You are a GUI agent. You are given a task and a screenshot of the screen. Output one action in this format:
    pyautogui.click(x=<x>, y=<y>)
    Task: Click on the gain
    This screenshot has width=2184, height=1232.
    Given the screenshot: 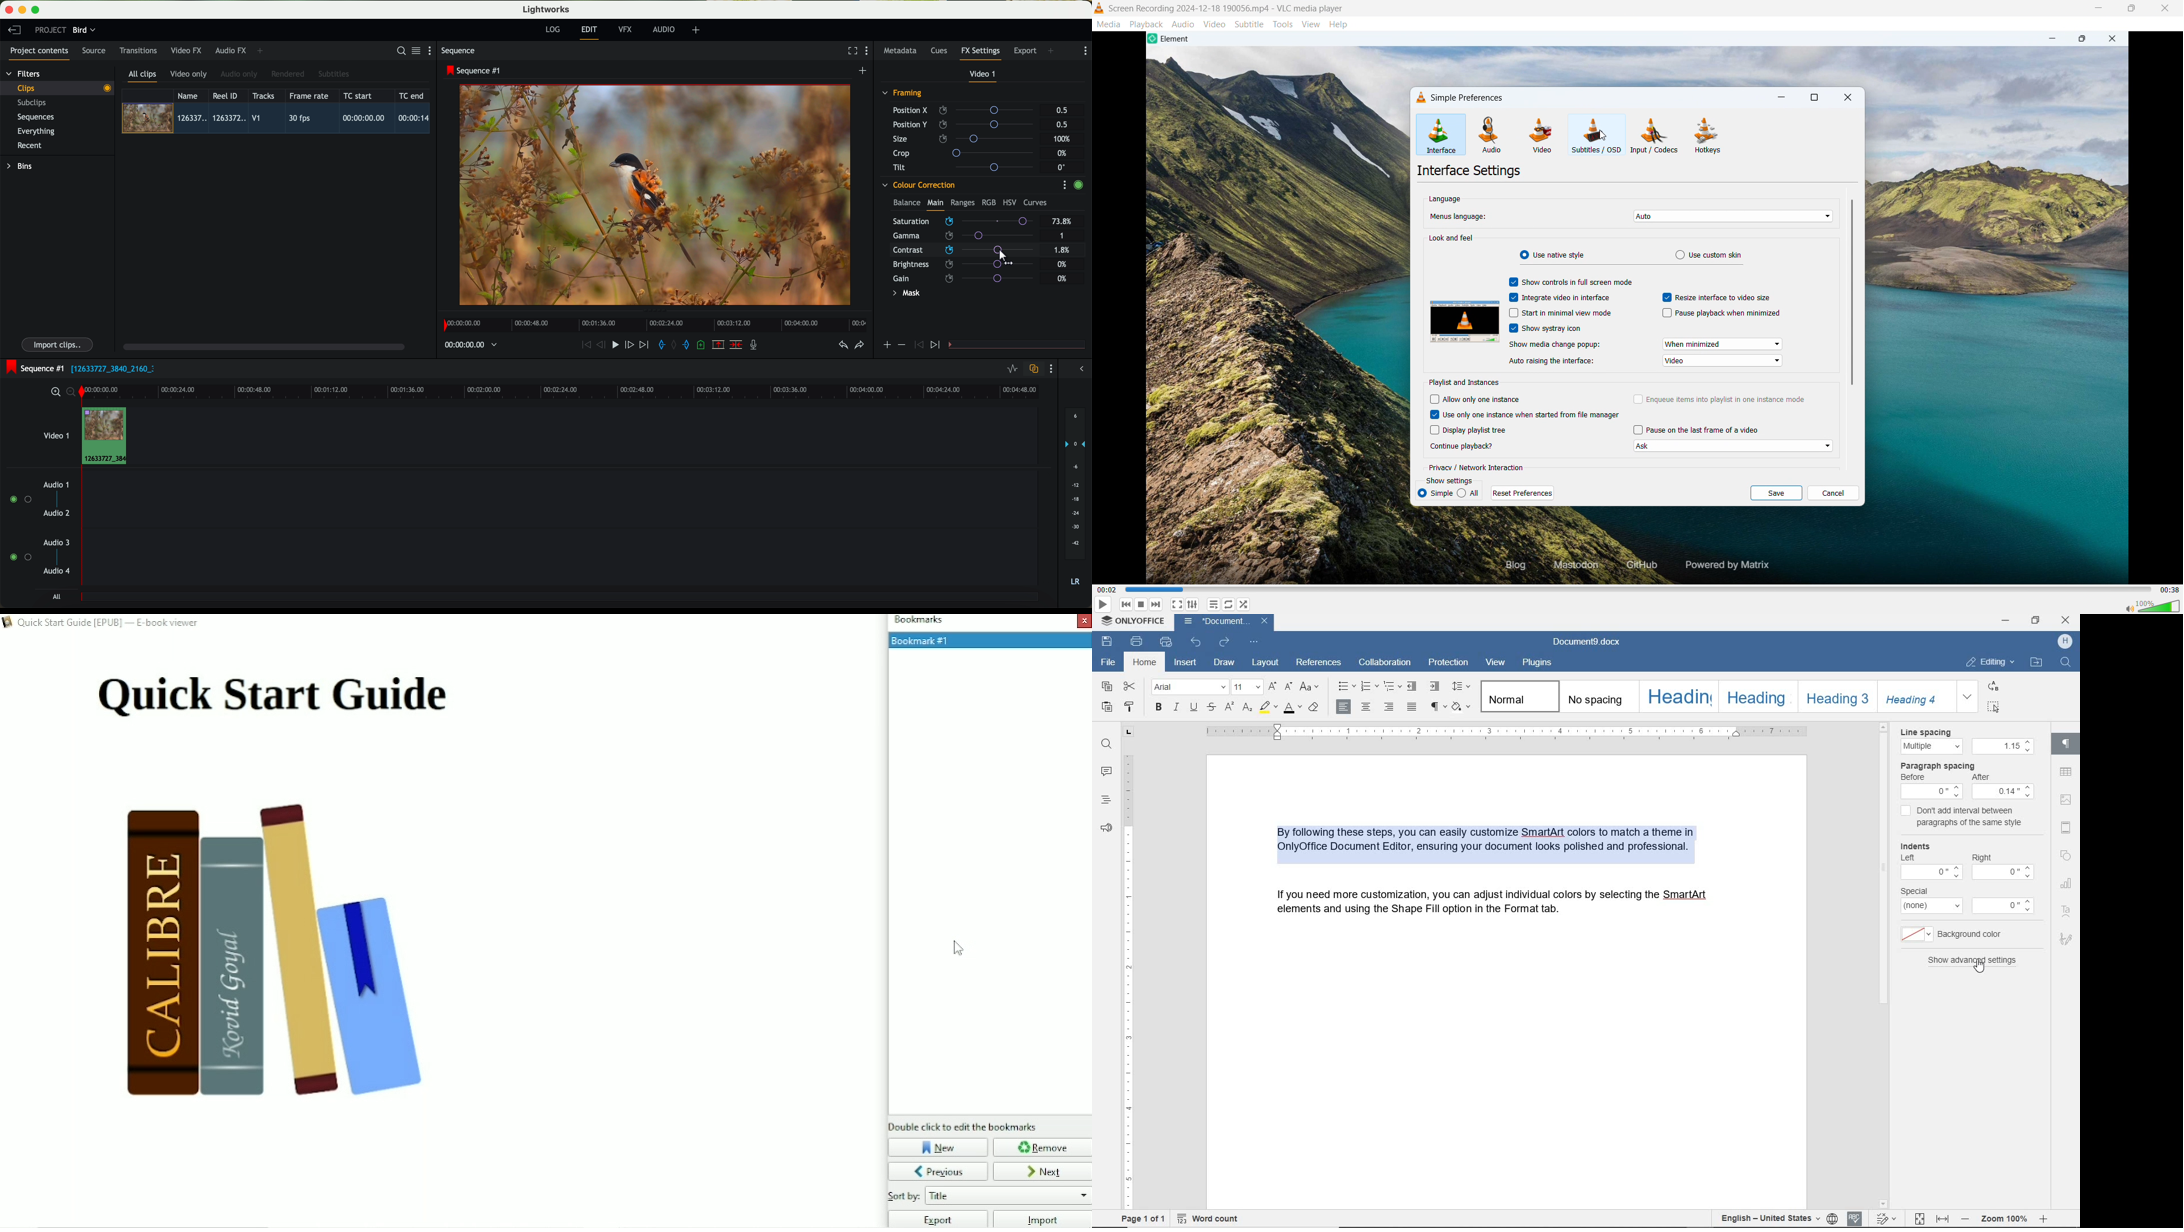 What is the action you would take?
    pyautogui.click(x=968, y=278)
    